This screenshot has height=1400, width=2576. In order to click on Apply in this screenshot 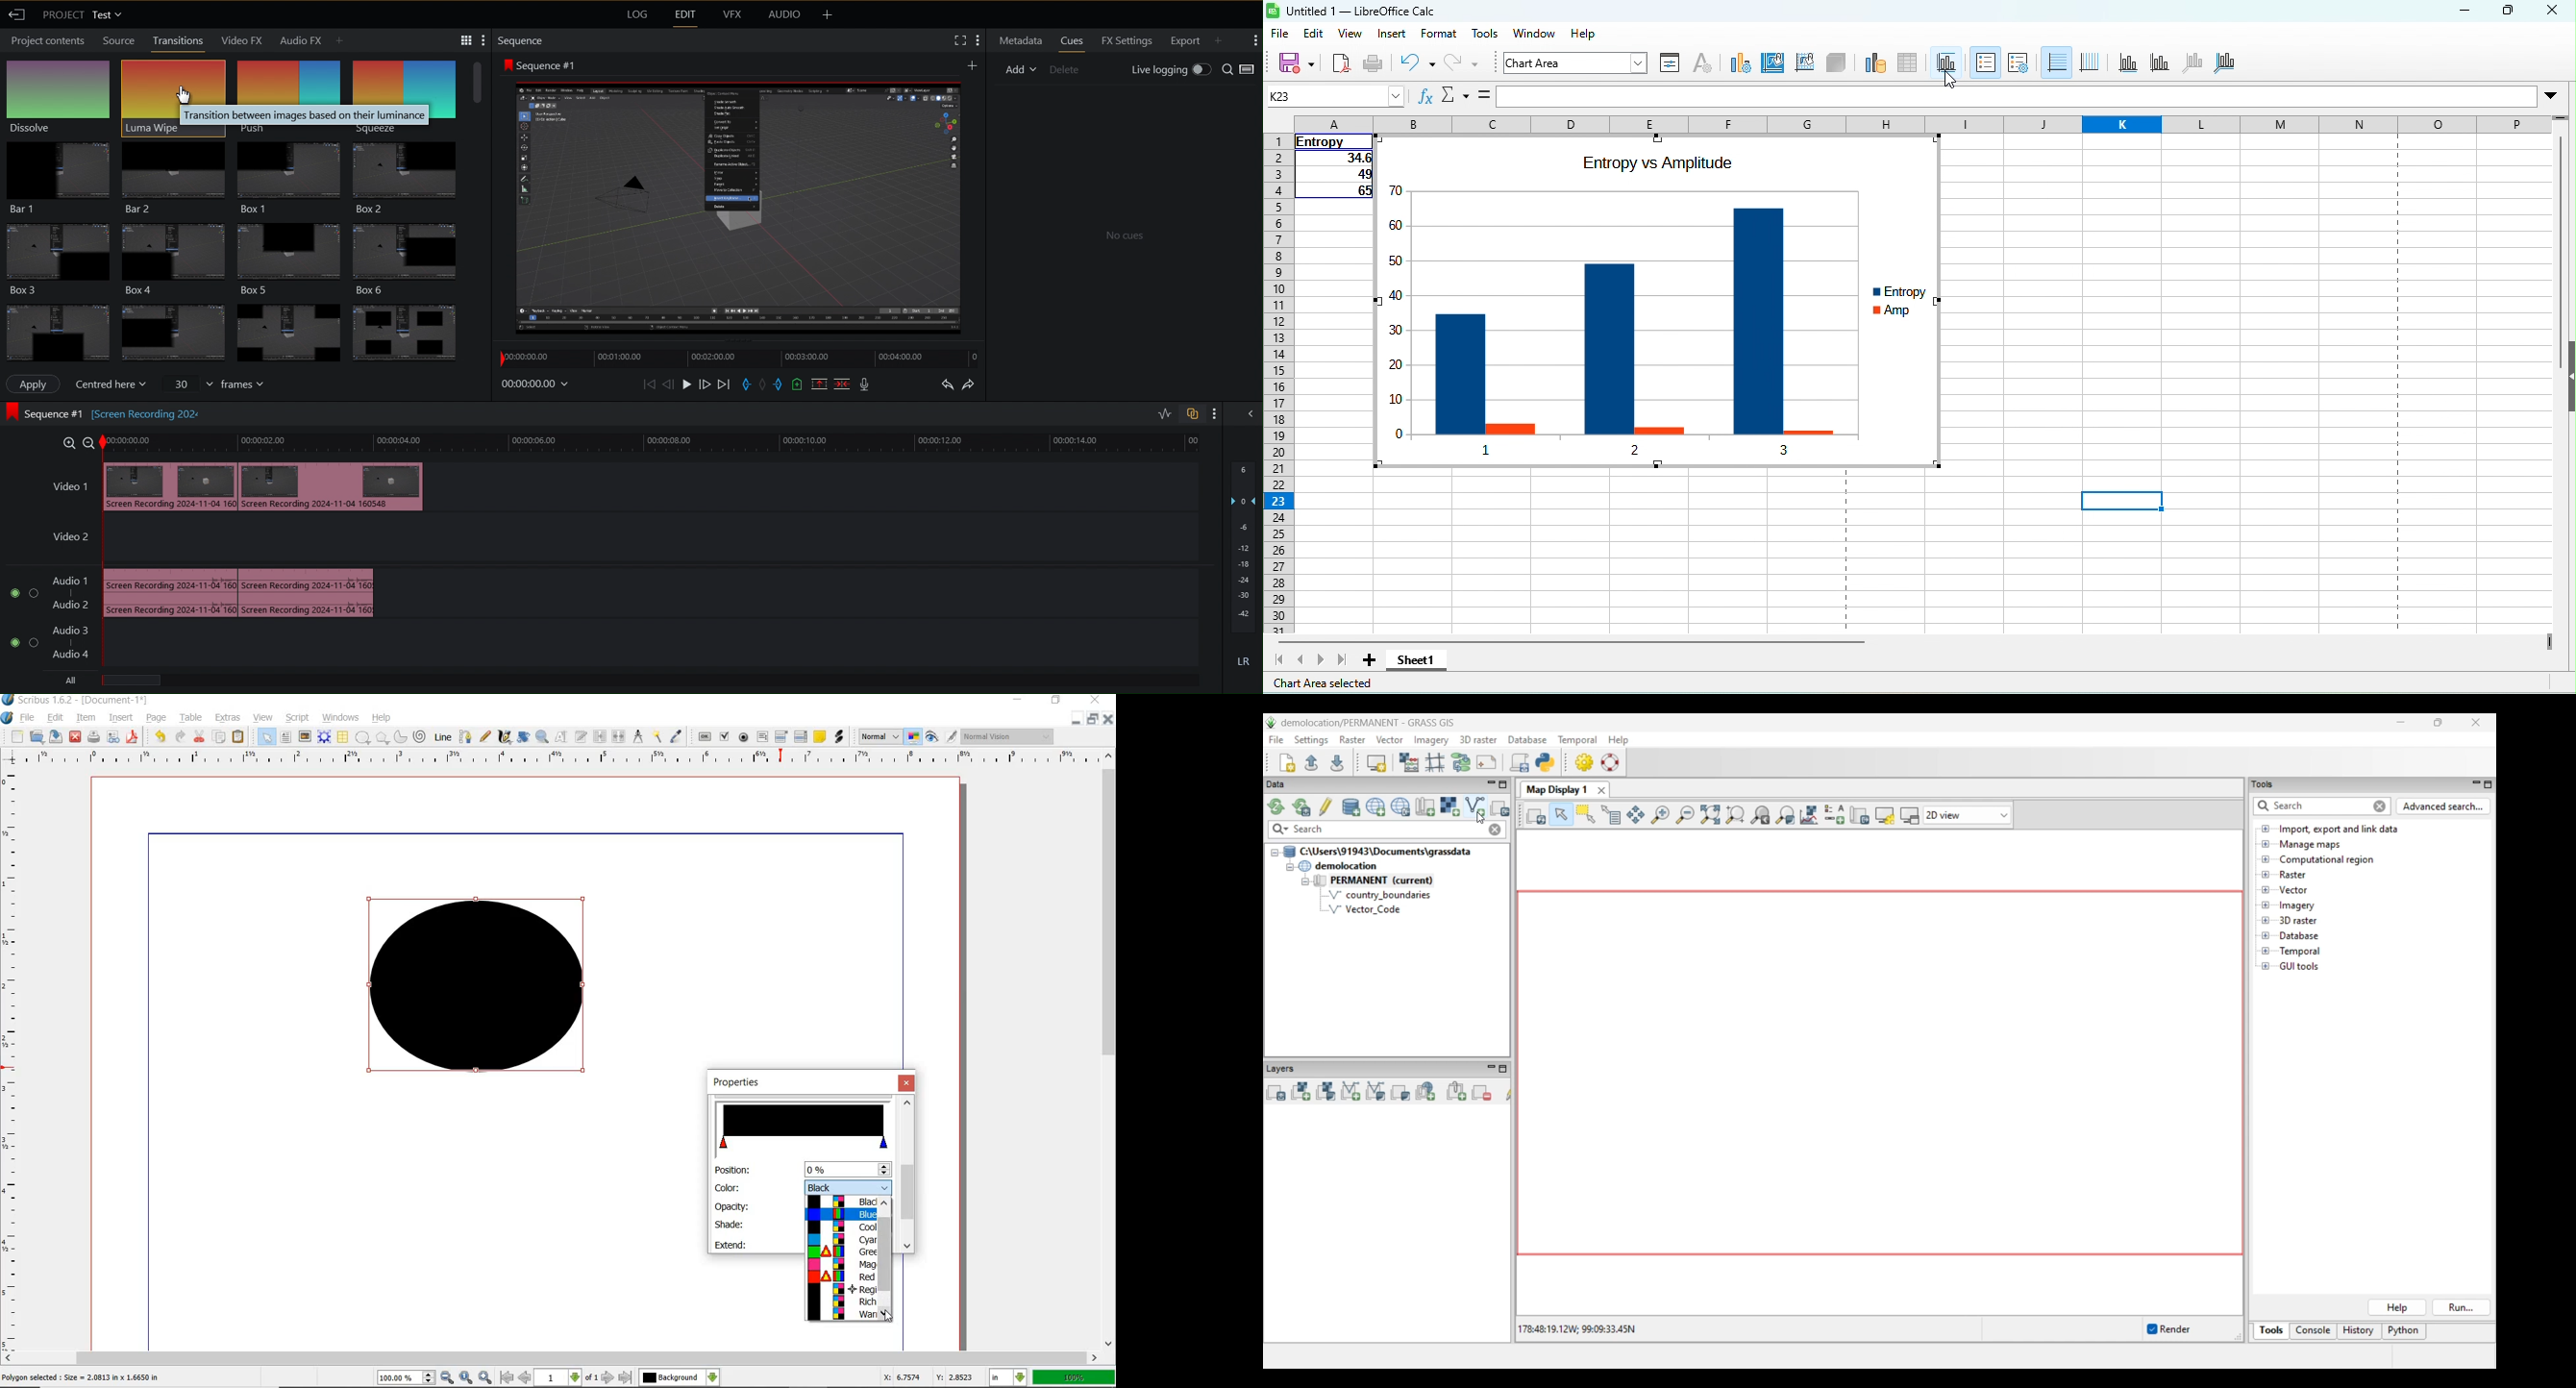, I will do `click(37, 384)`.